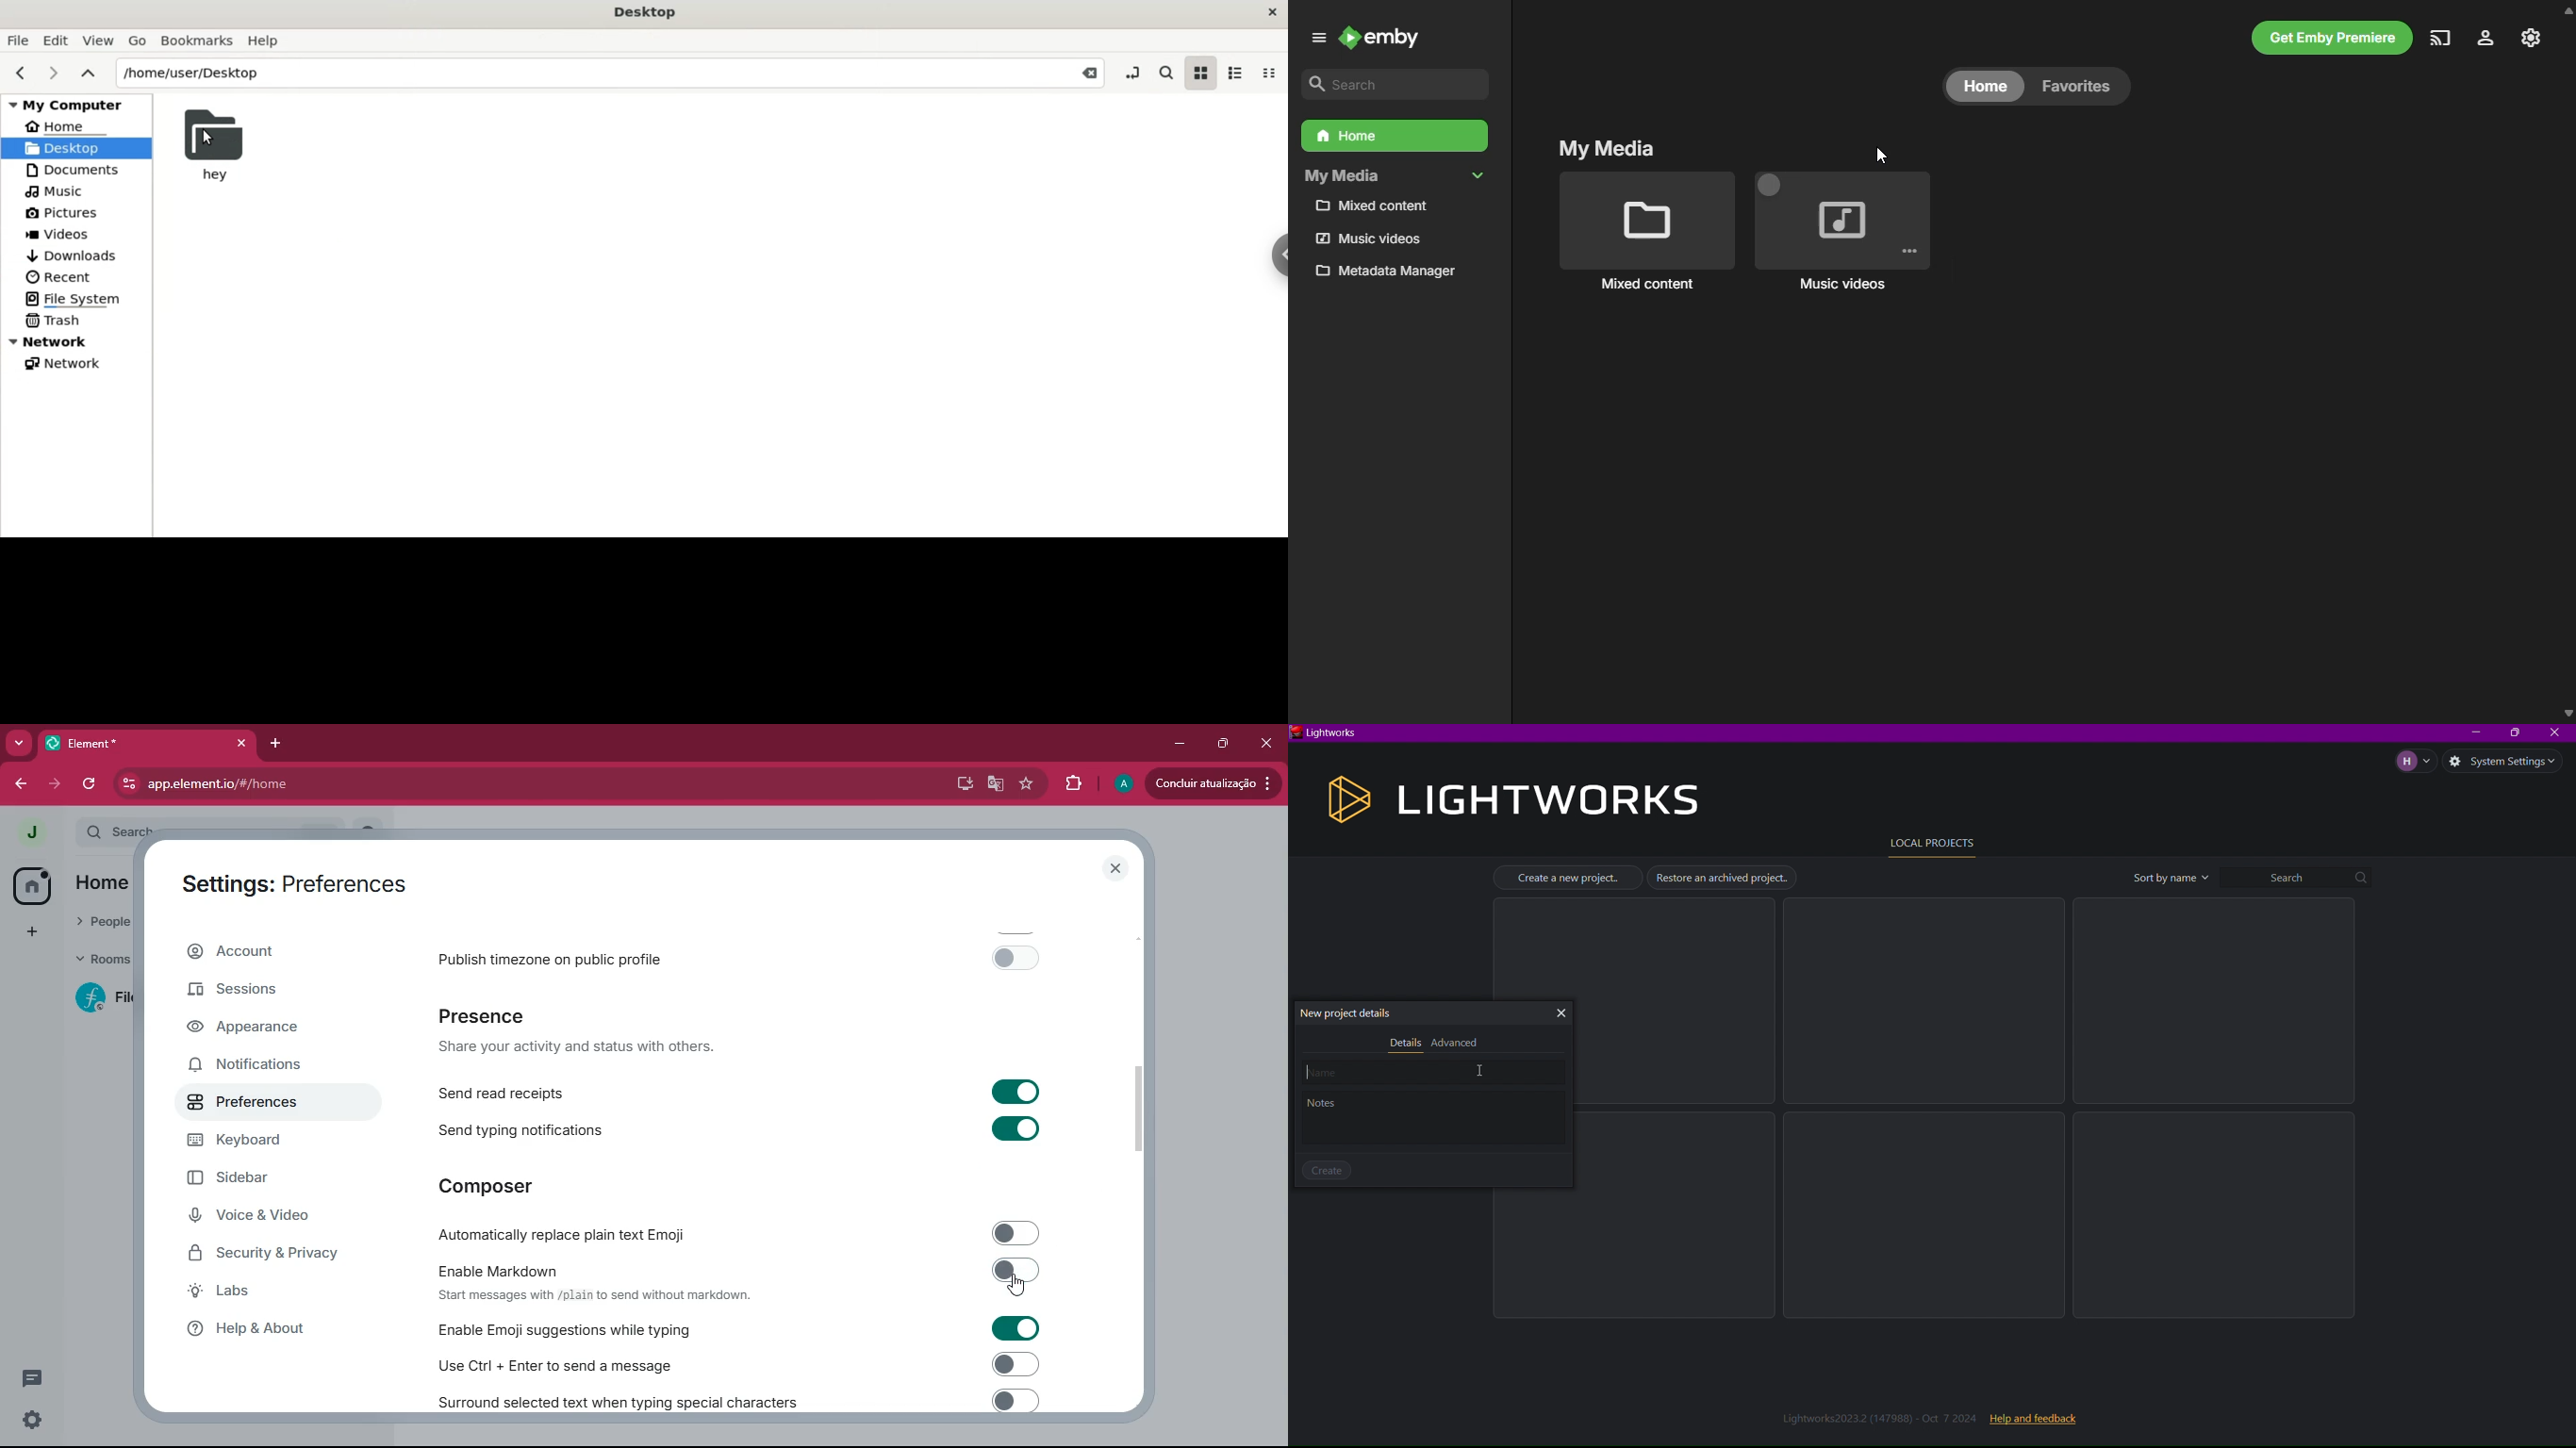 Image resolution: width=2576 pixels, height=1456 pixels. I want to click on automatically replace, so click(739, 1230).